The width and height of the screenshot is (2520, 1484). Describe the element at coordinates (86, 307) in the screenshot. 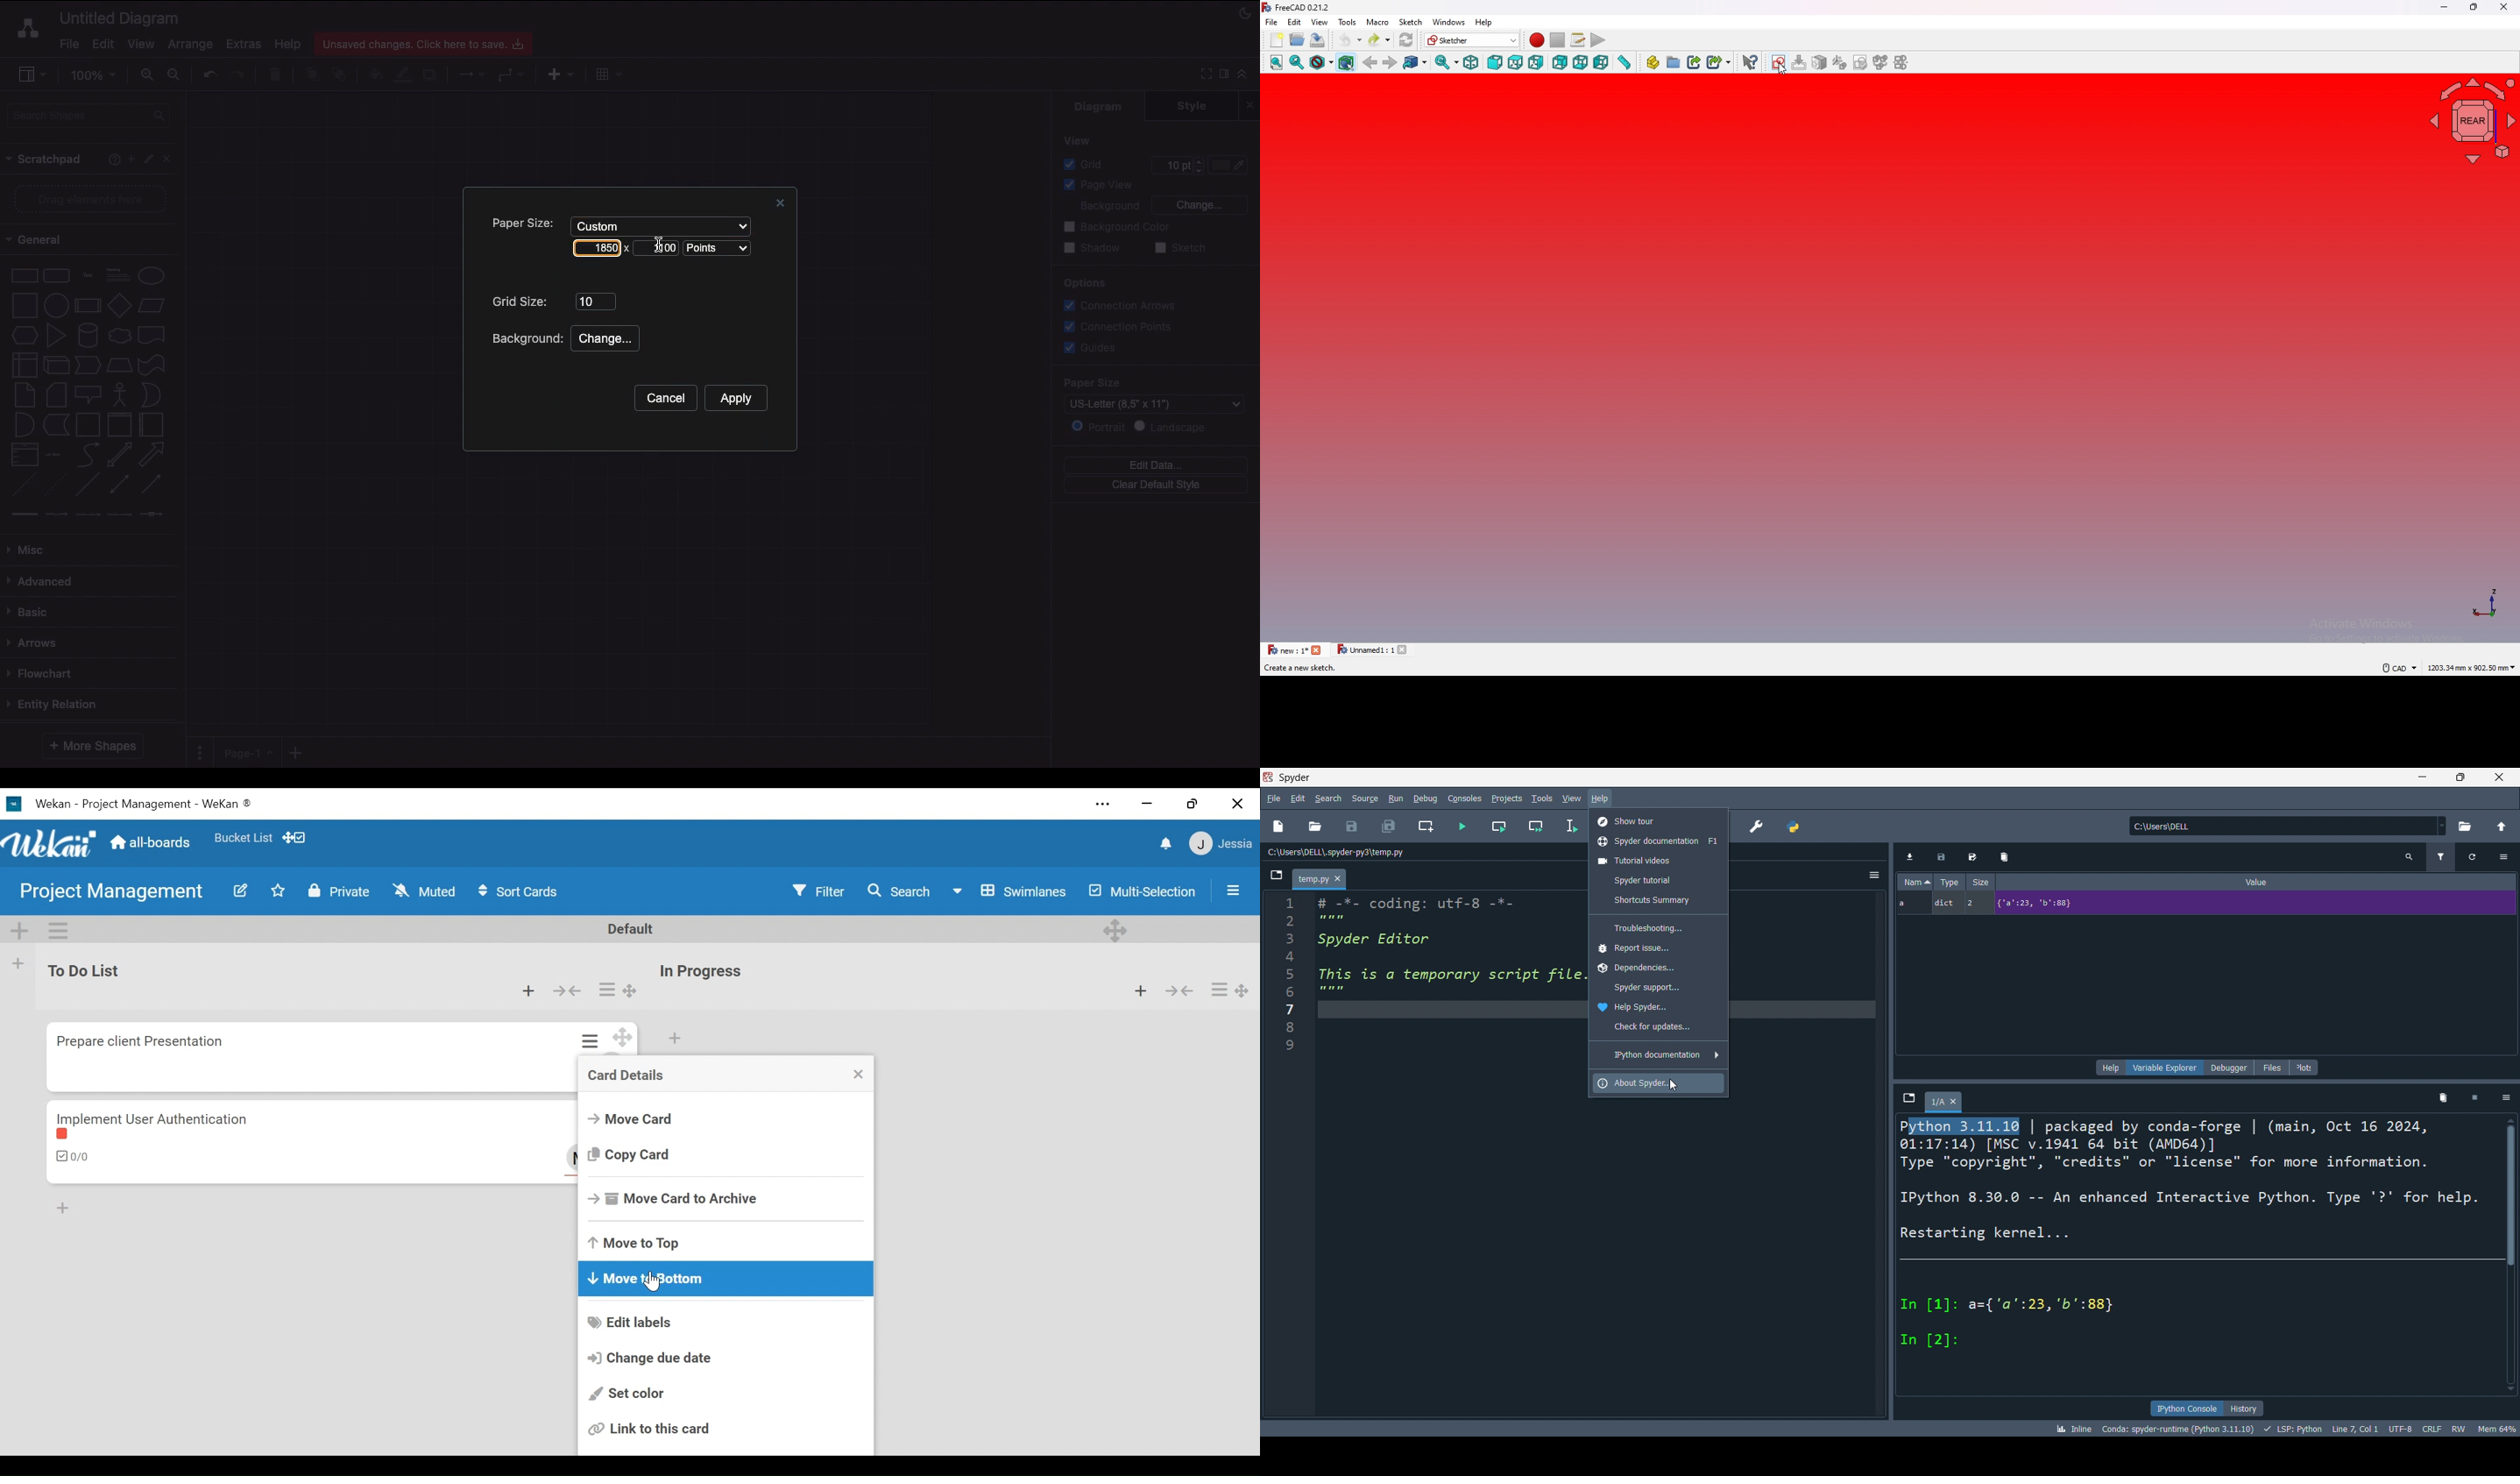

I see `Process` at that location.